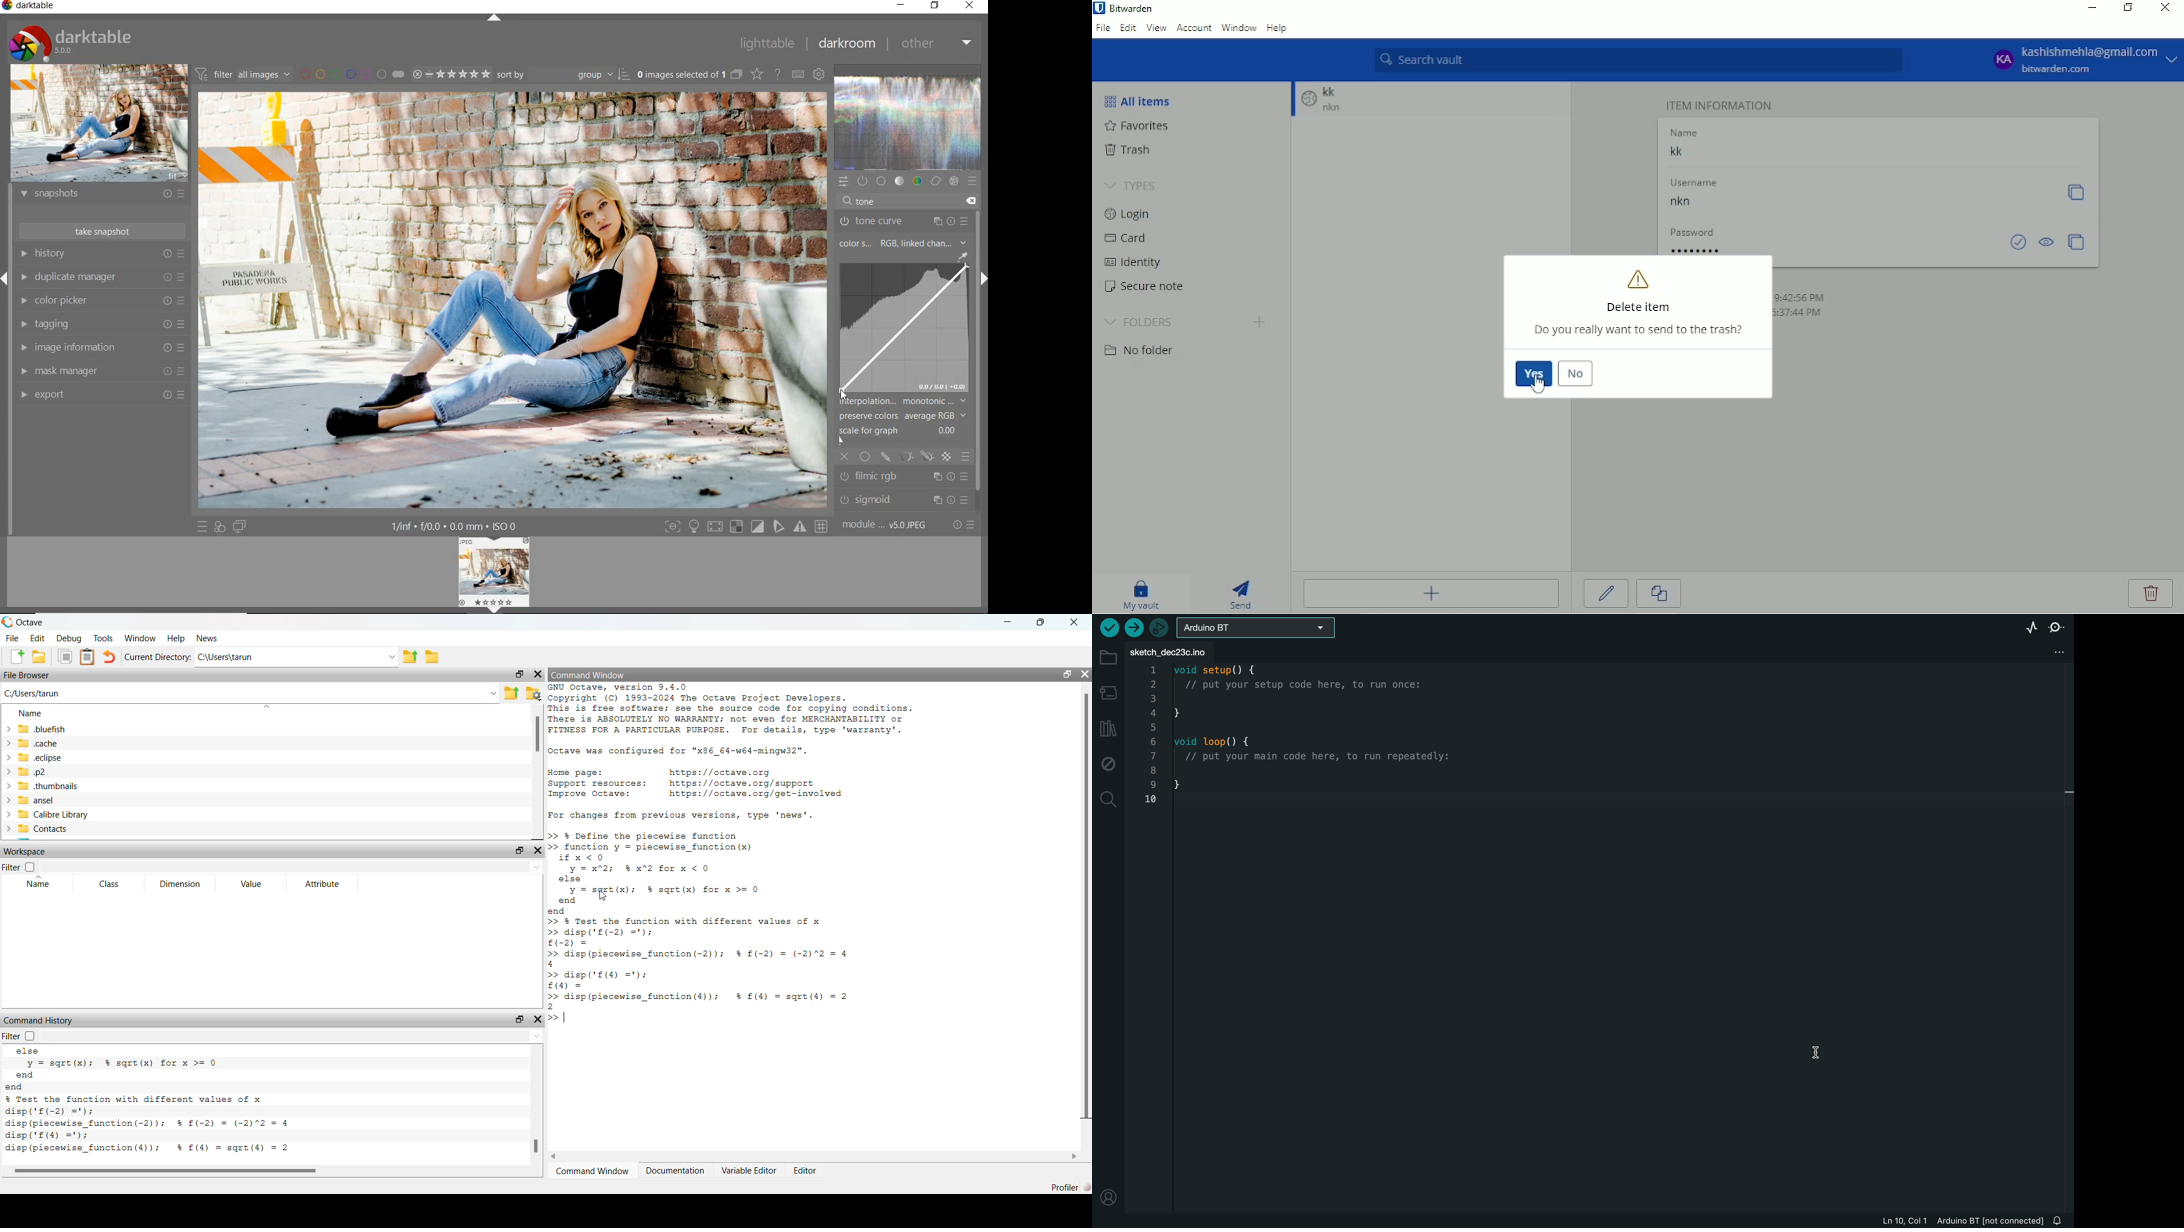 The height and width of the screenshot is (1232, 2184). What do you see at coordinates (971, 200) in the screenshot?
I see `delete` at bounding box center [971, 200].